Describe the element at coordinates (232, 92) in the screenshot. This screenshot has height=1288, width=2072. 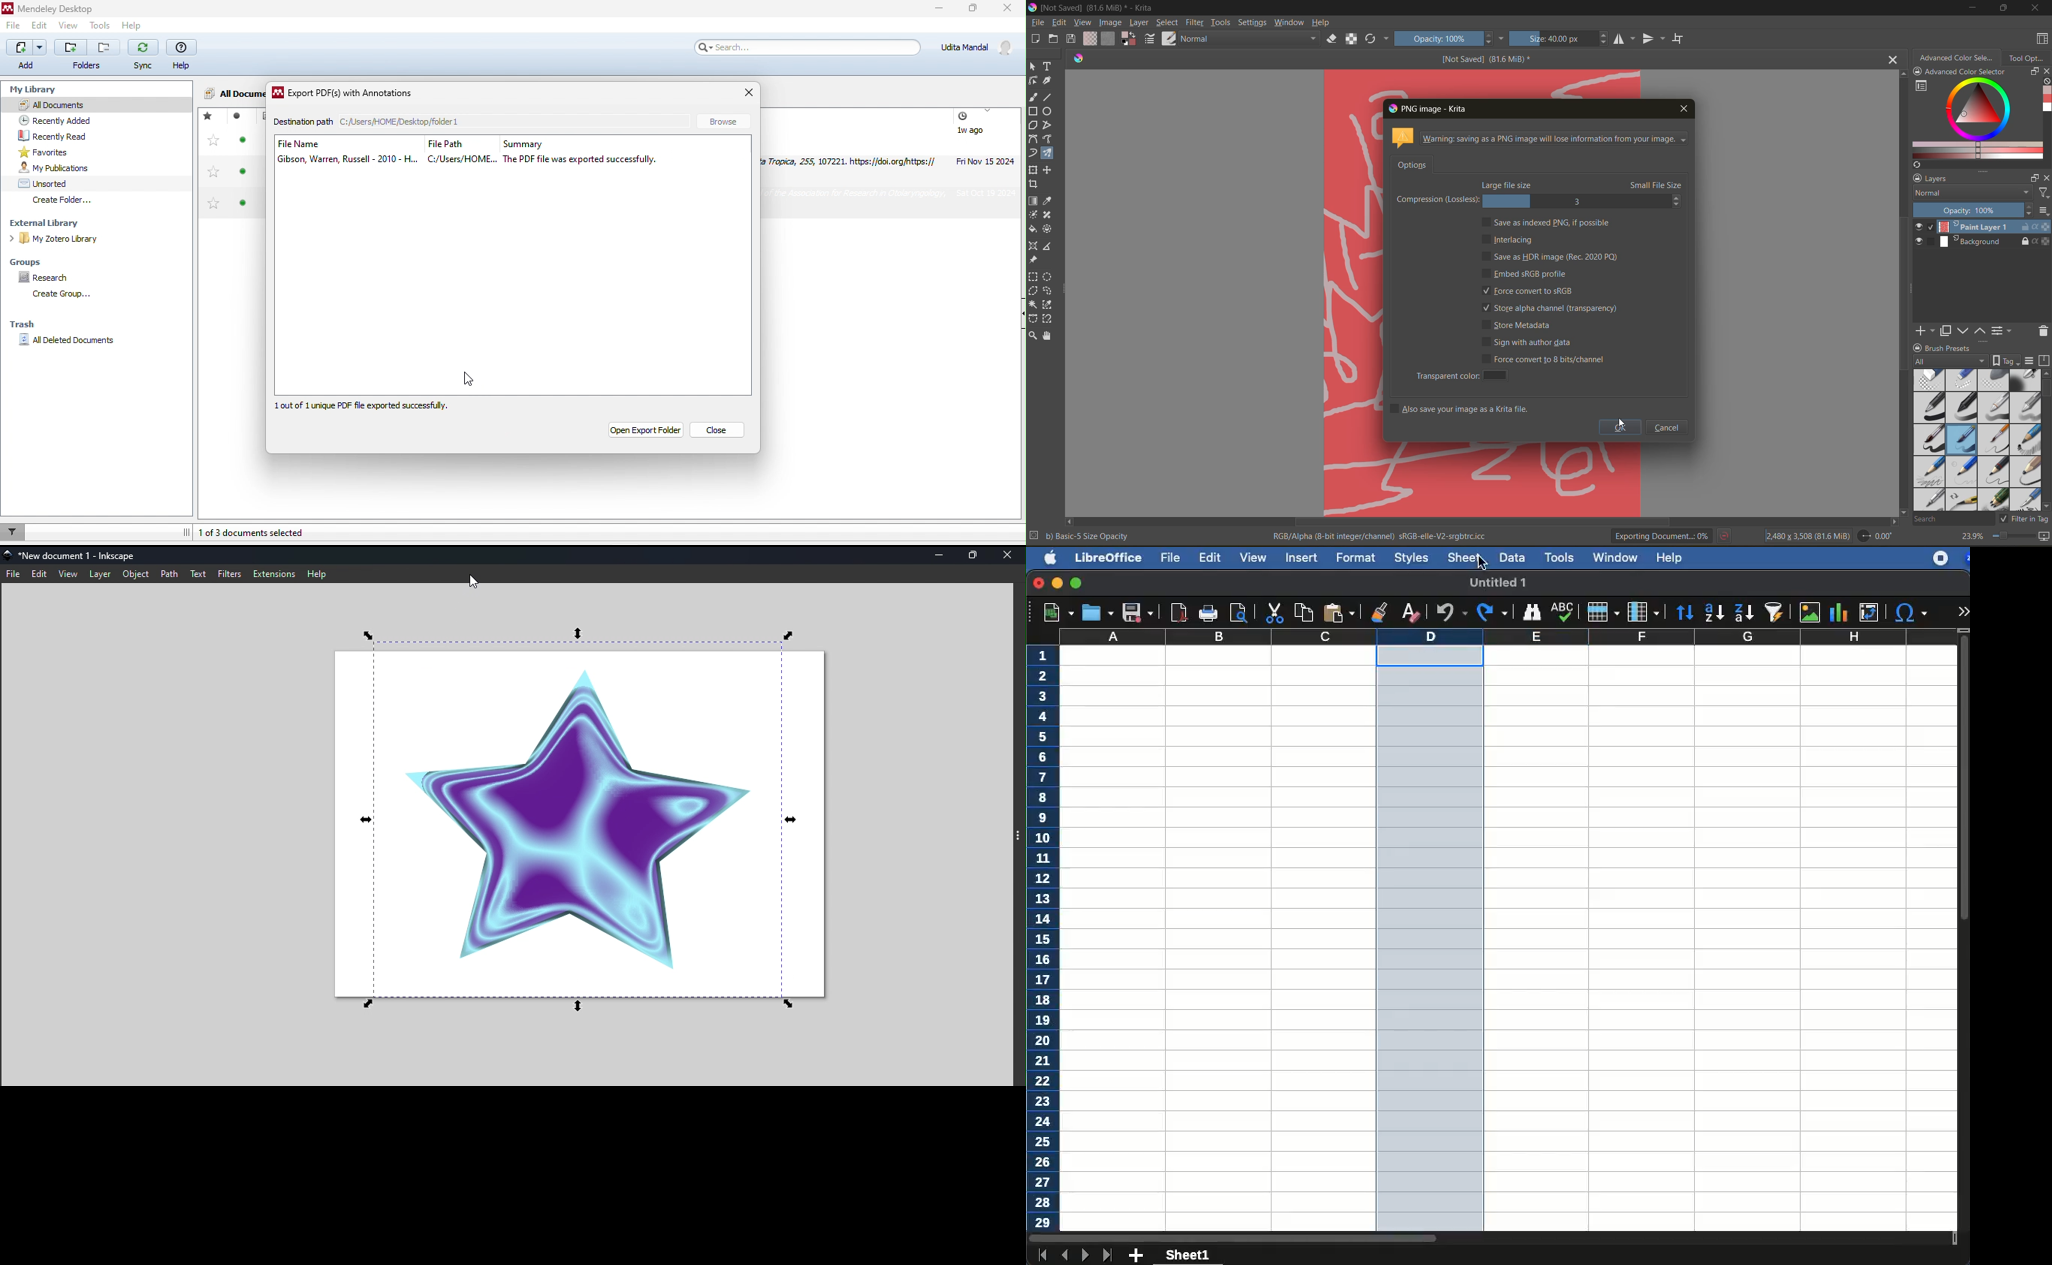
I see `all documents` at that location.